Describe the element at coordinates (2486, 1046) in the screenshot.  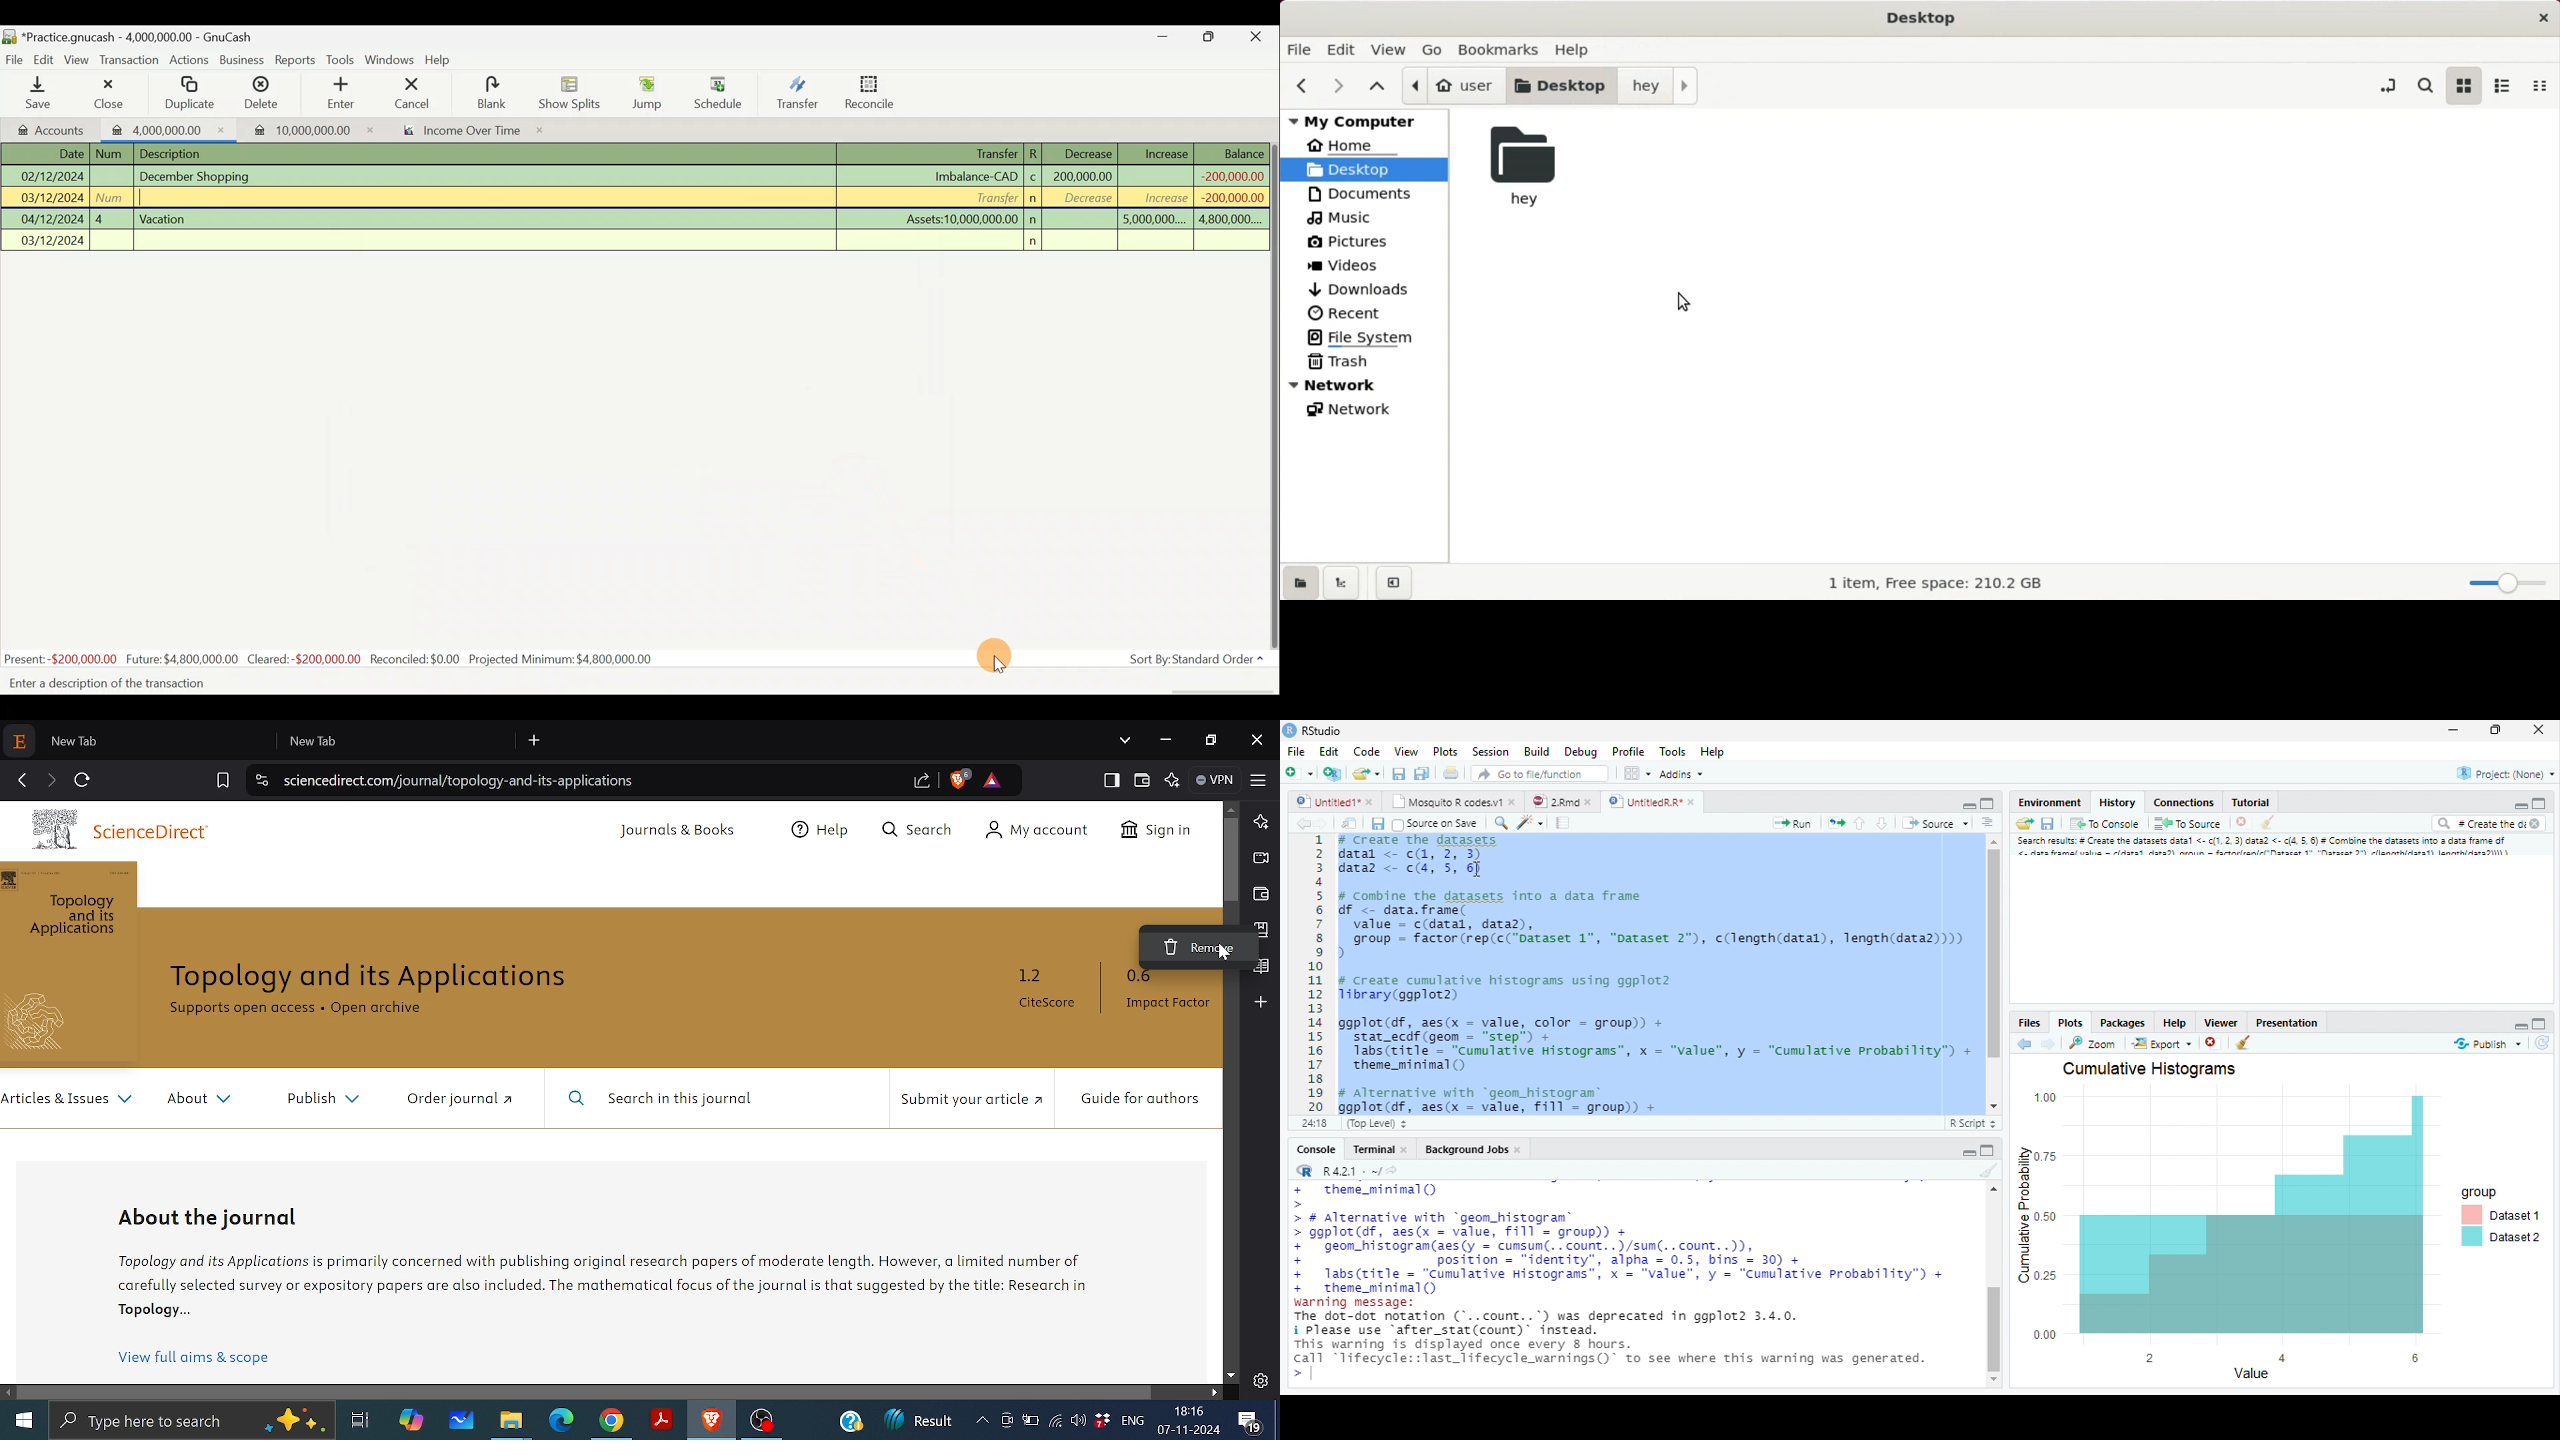
I see `Publish` at that location.